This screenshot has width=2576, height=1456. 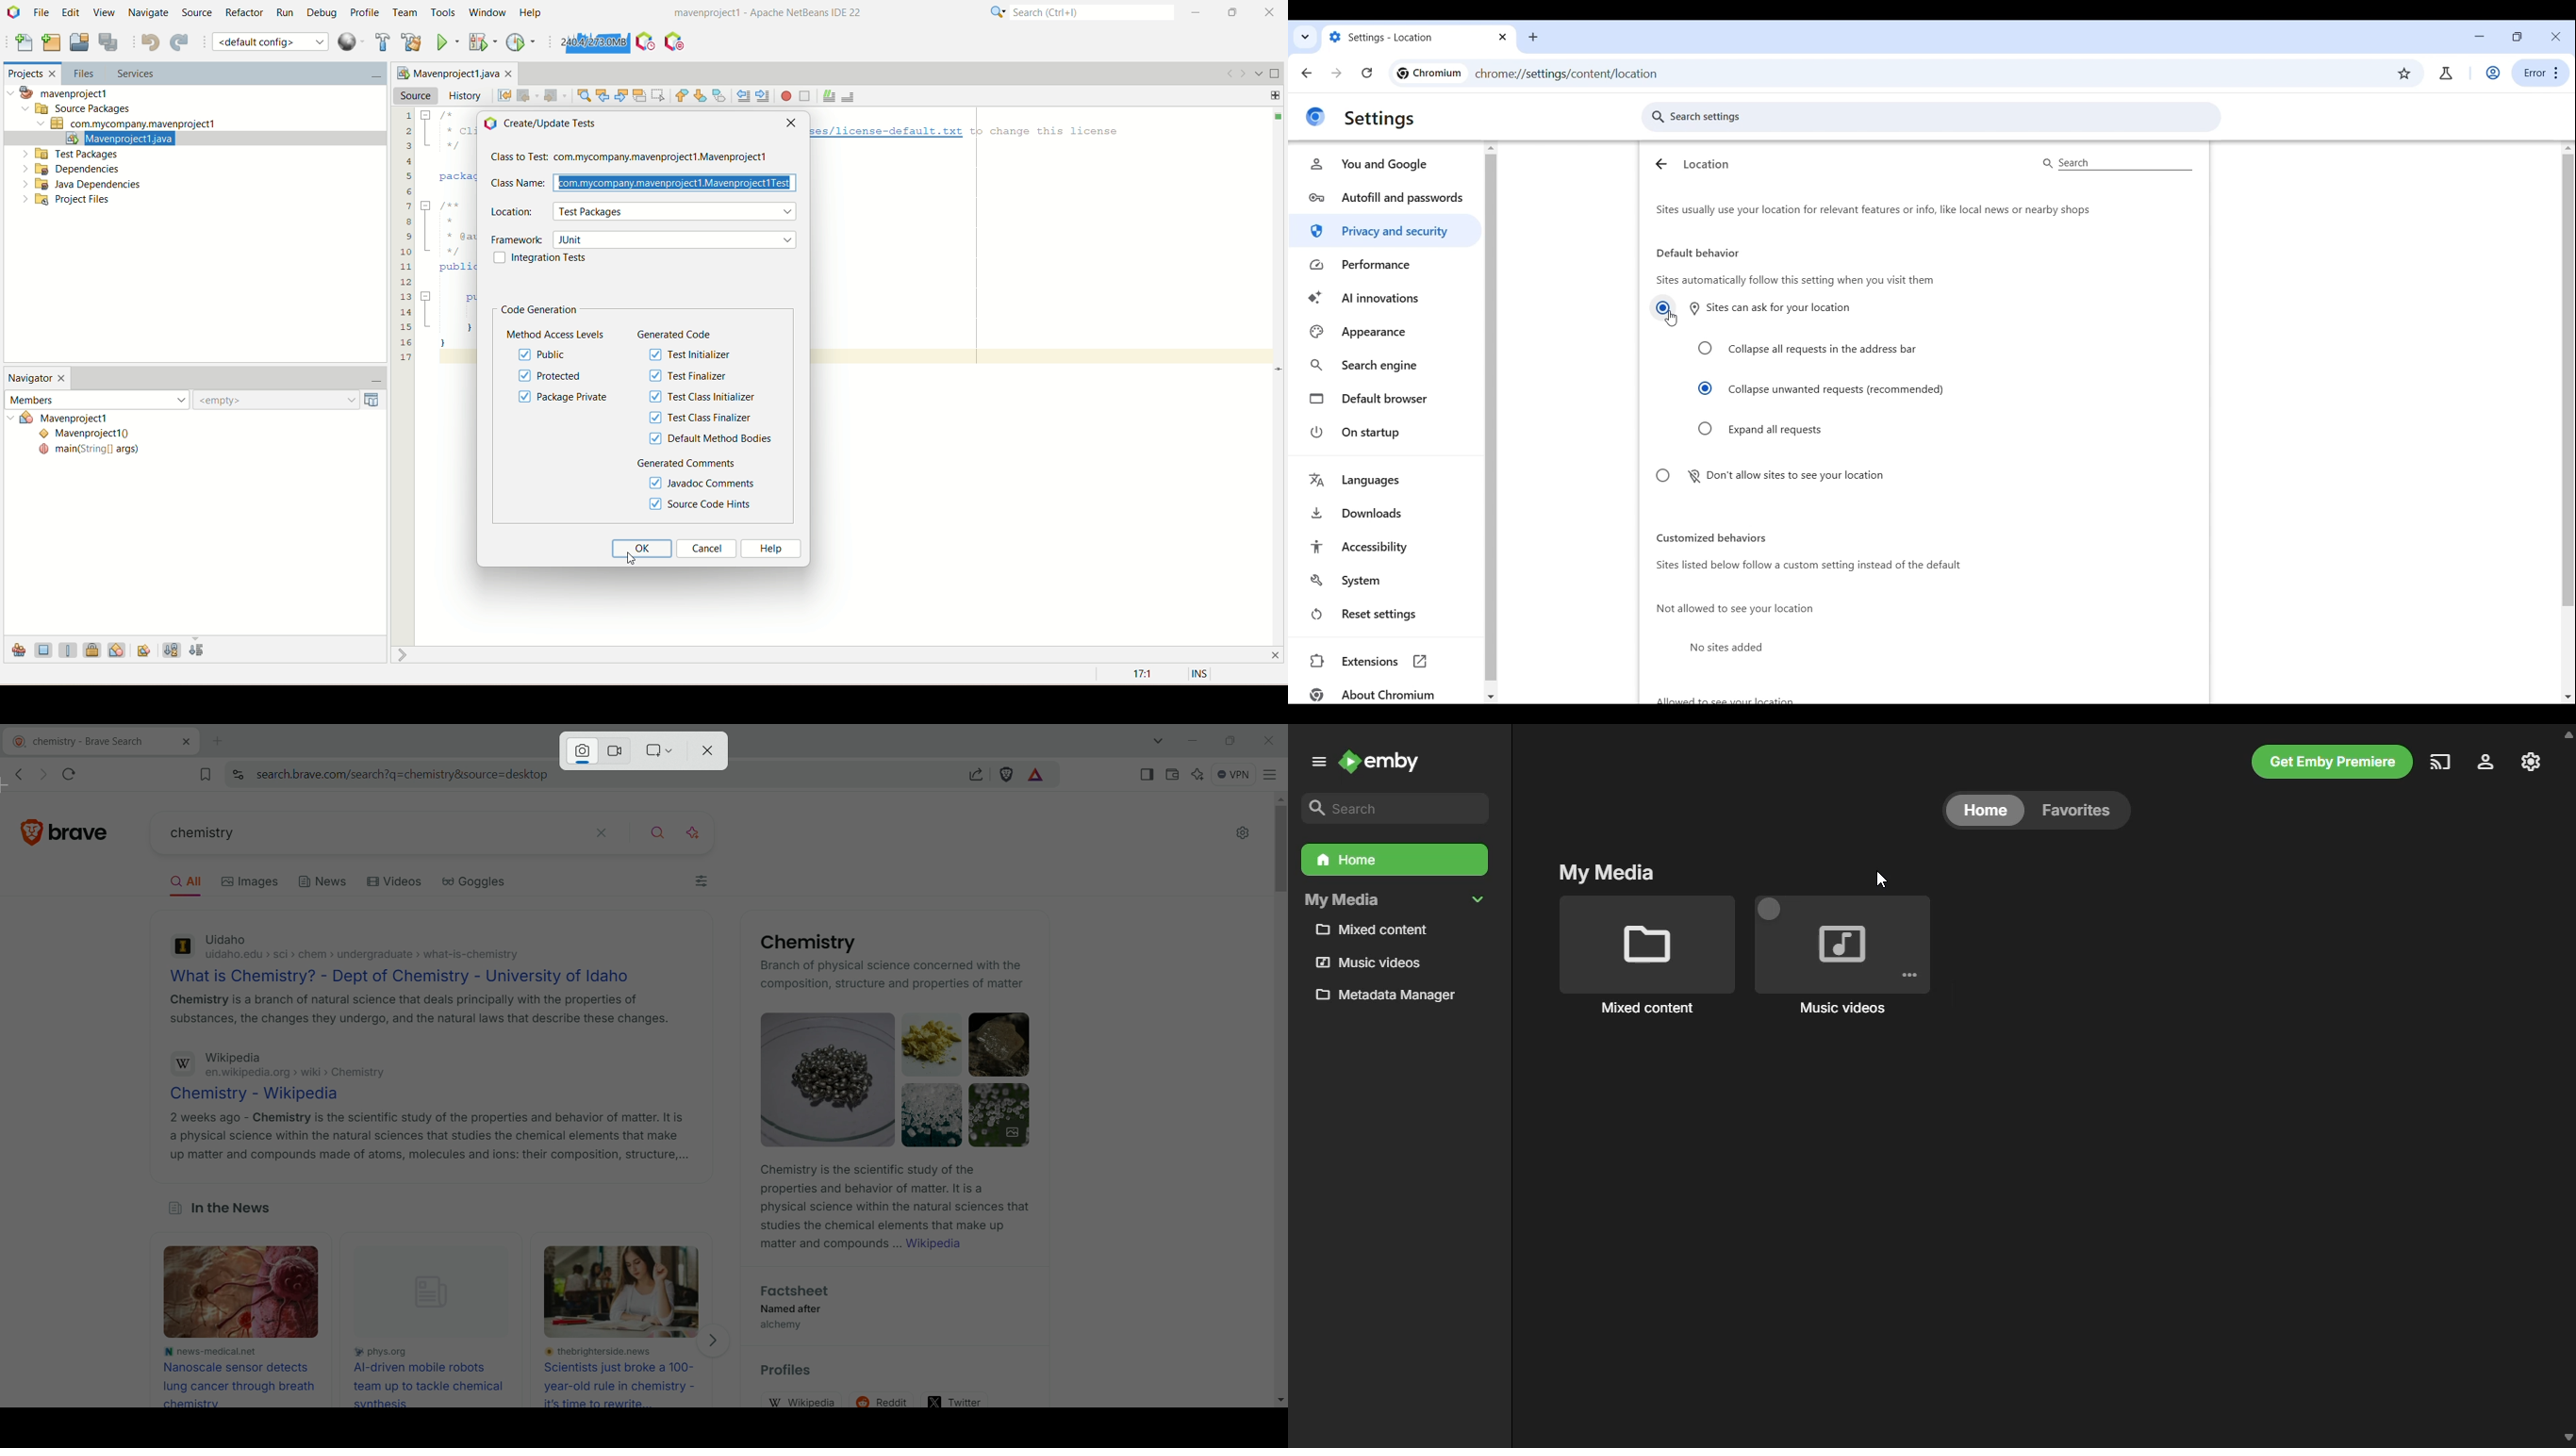 I want to click on Bookmark this tab, so click(x=2404, y=74).